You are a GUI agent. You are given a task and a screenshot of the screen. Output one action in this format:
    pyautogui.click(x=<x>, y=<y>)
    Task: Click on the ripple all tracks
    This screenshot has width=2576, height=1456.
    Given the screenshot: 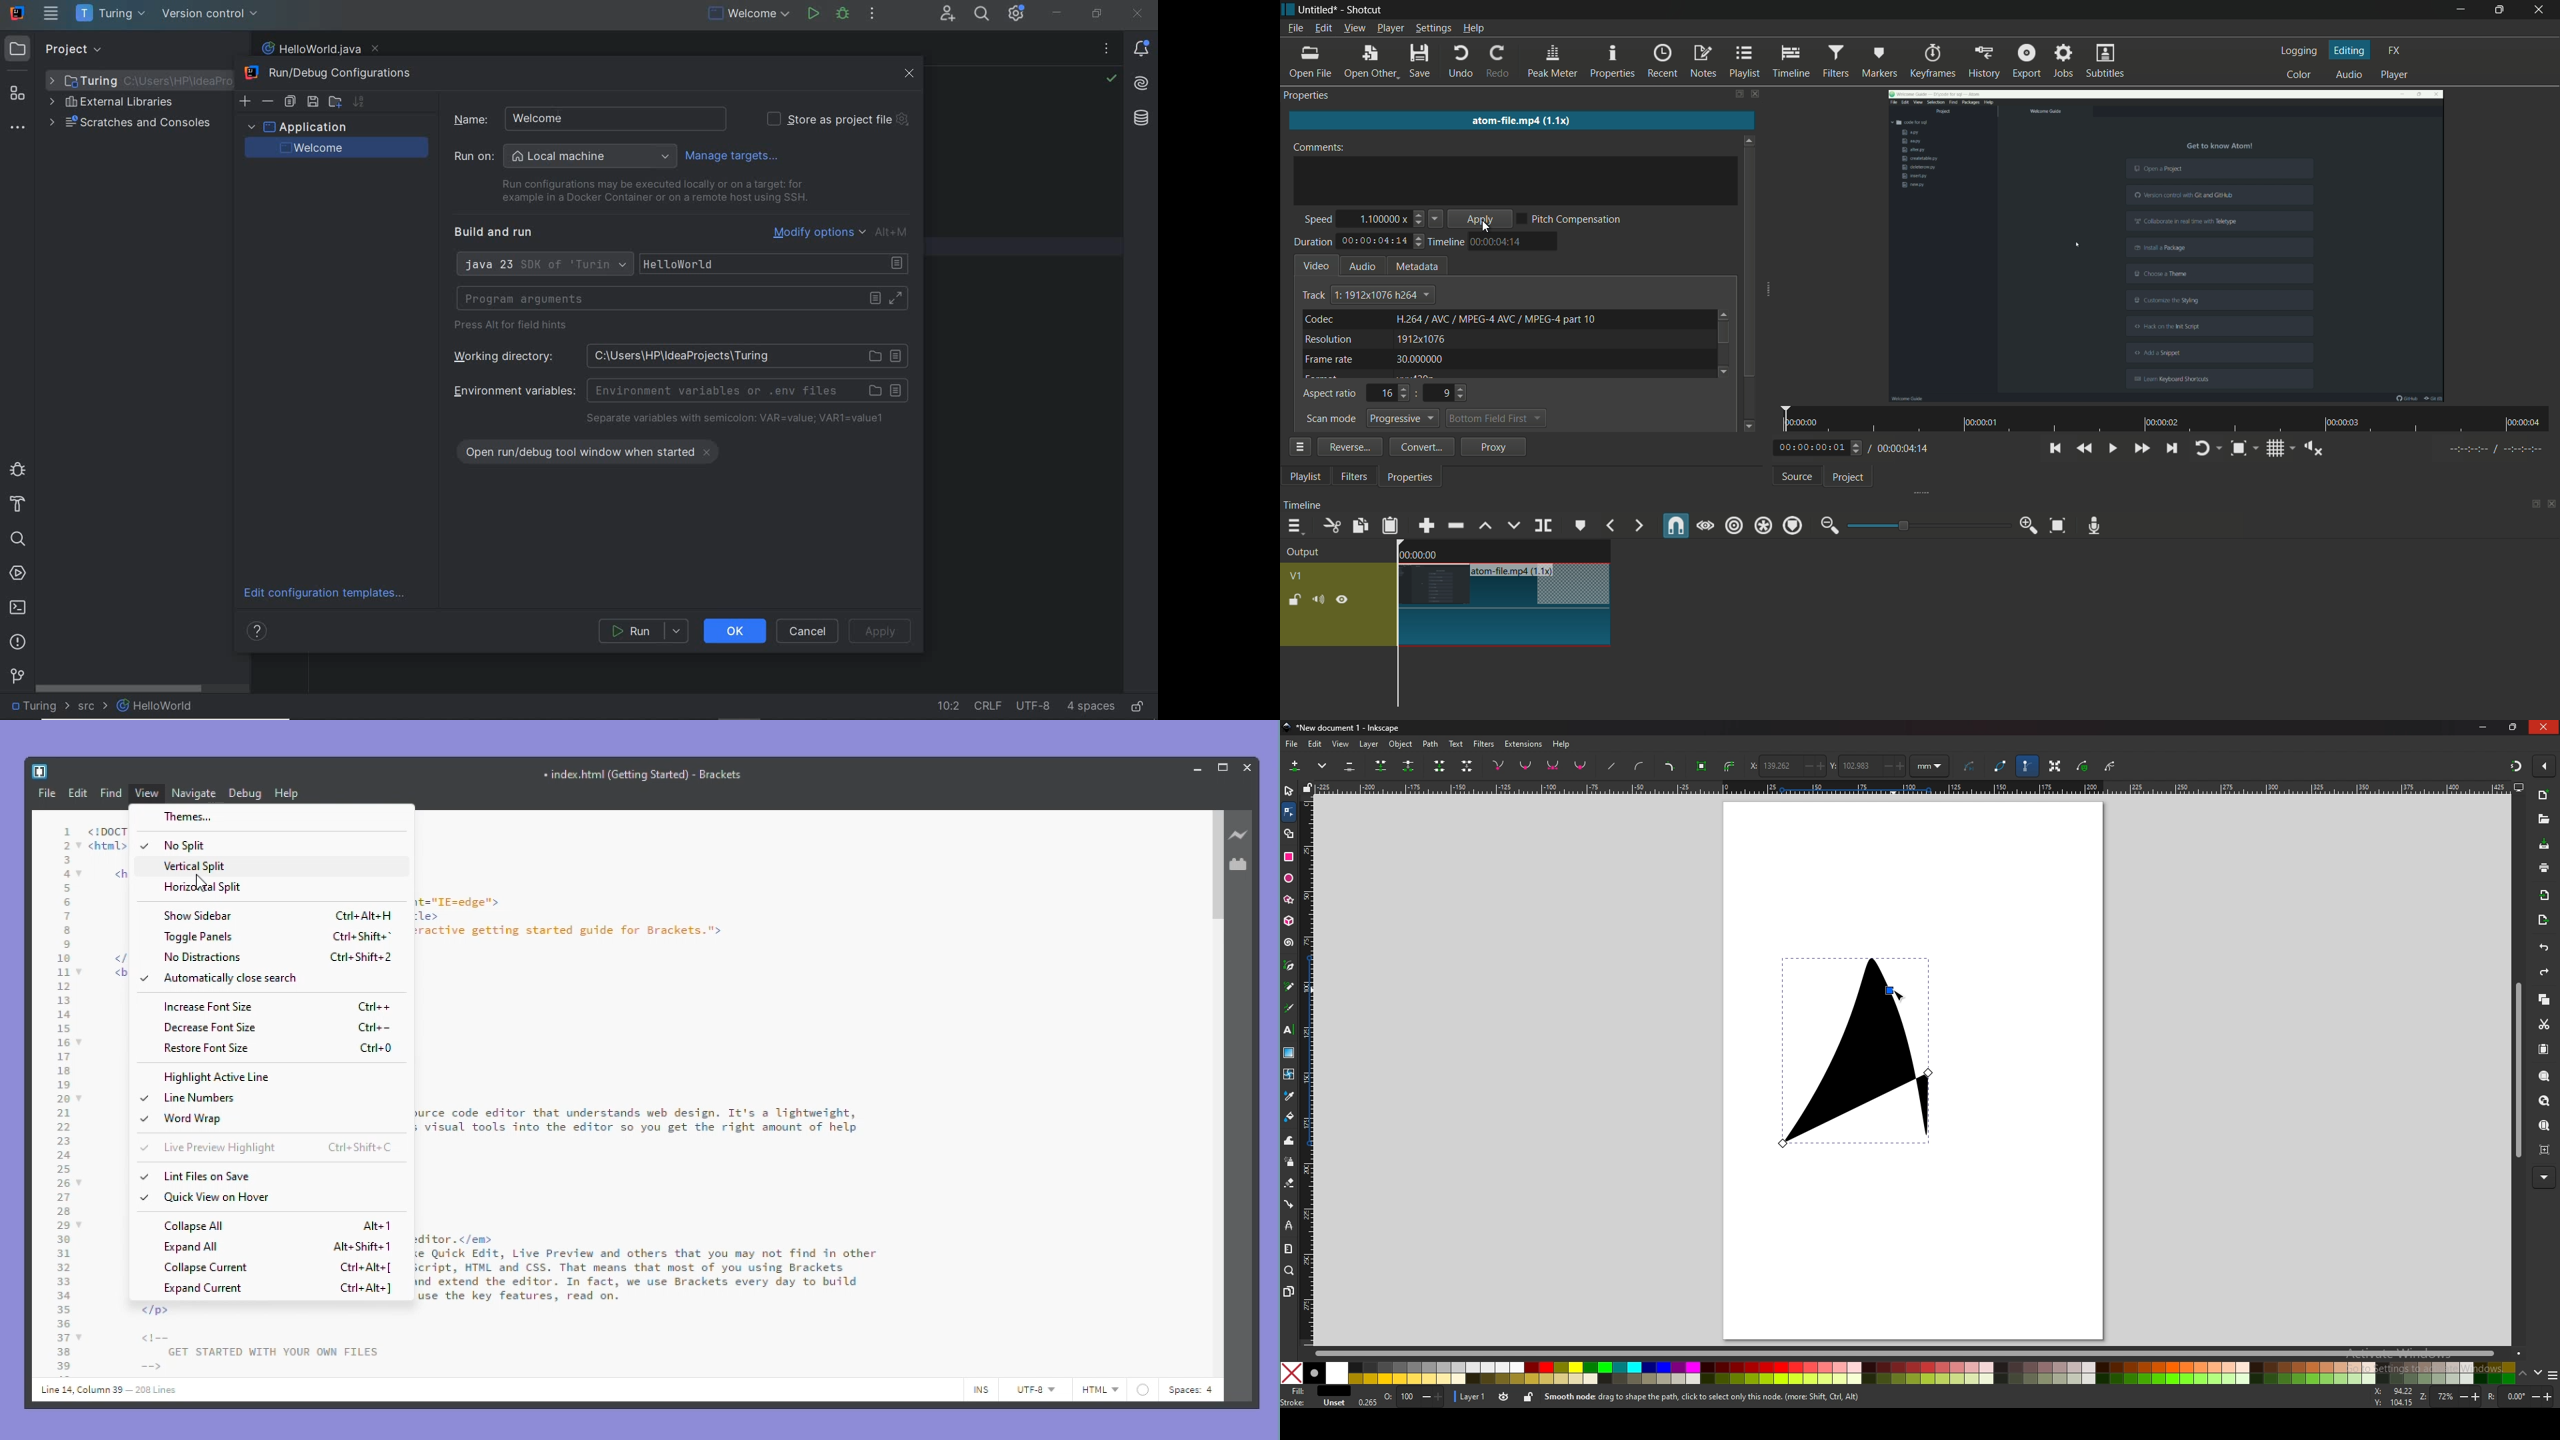 What is the action you would take?
    pyautogui.click(x=1762, y=525)
    